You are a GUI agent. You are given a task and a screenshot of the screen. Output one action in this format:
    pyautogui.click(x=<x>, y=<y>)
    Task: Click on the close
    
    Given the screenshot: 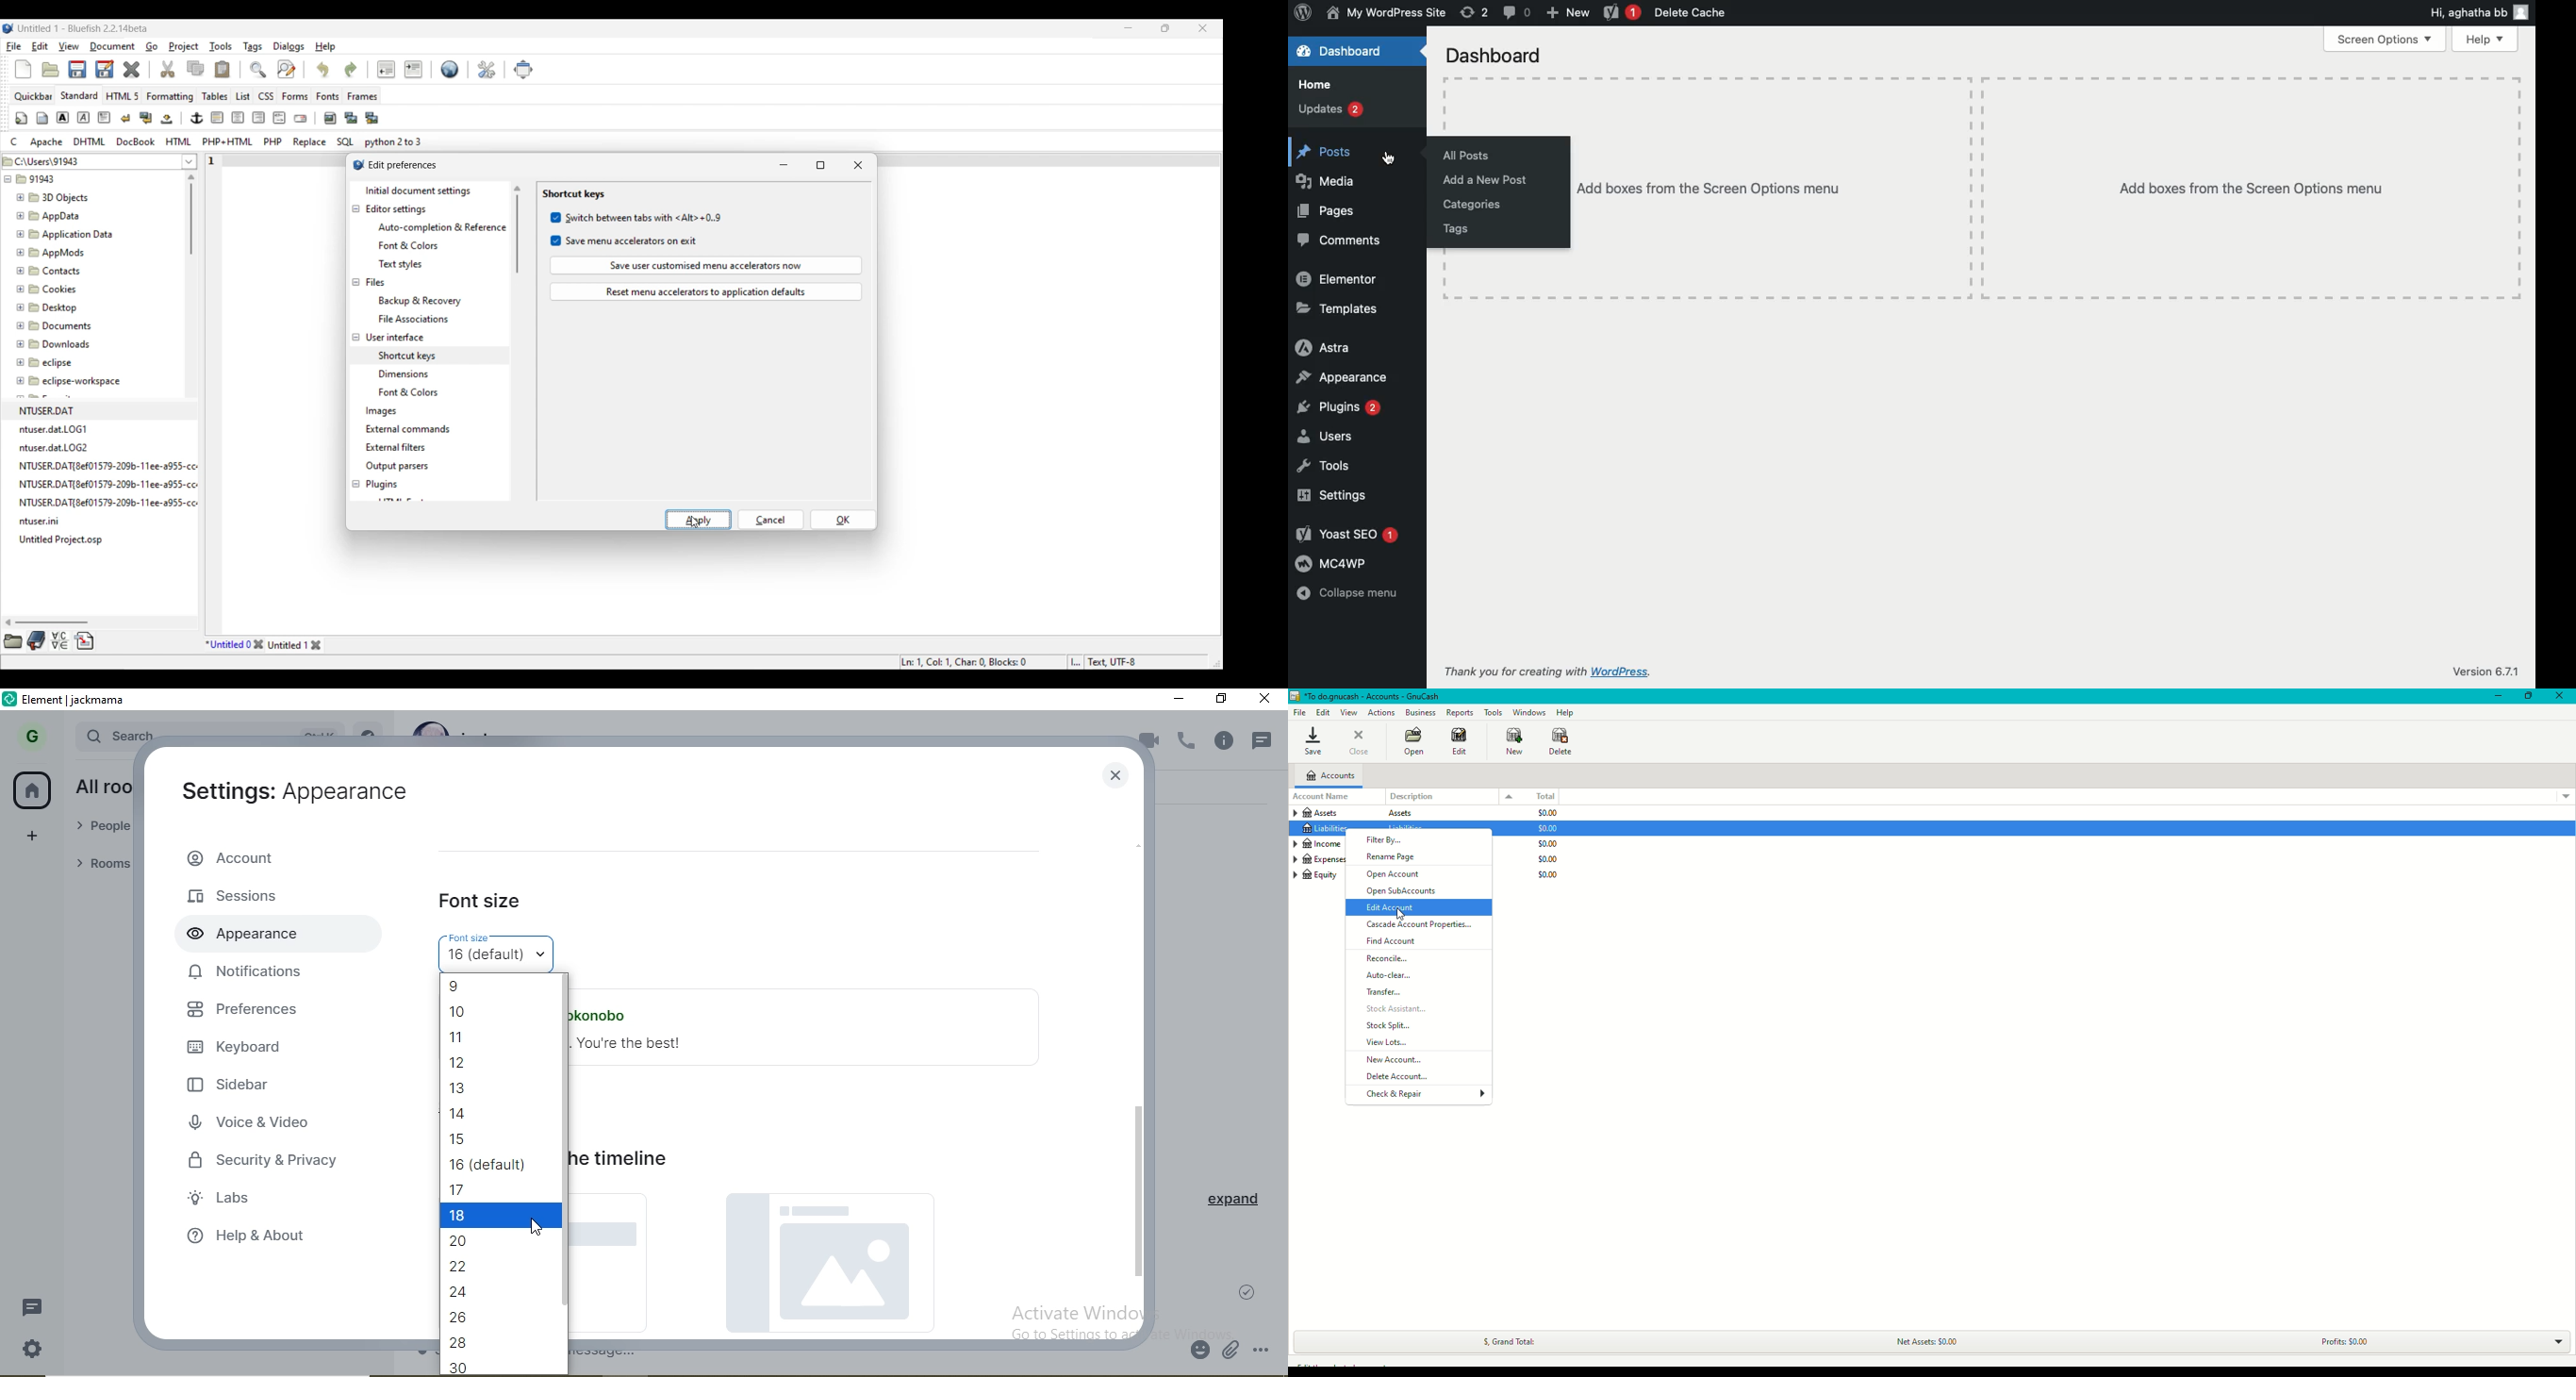 What is the action you would take?
    pyautogui.click(x=1116, y=776)
    